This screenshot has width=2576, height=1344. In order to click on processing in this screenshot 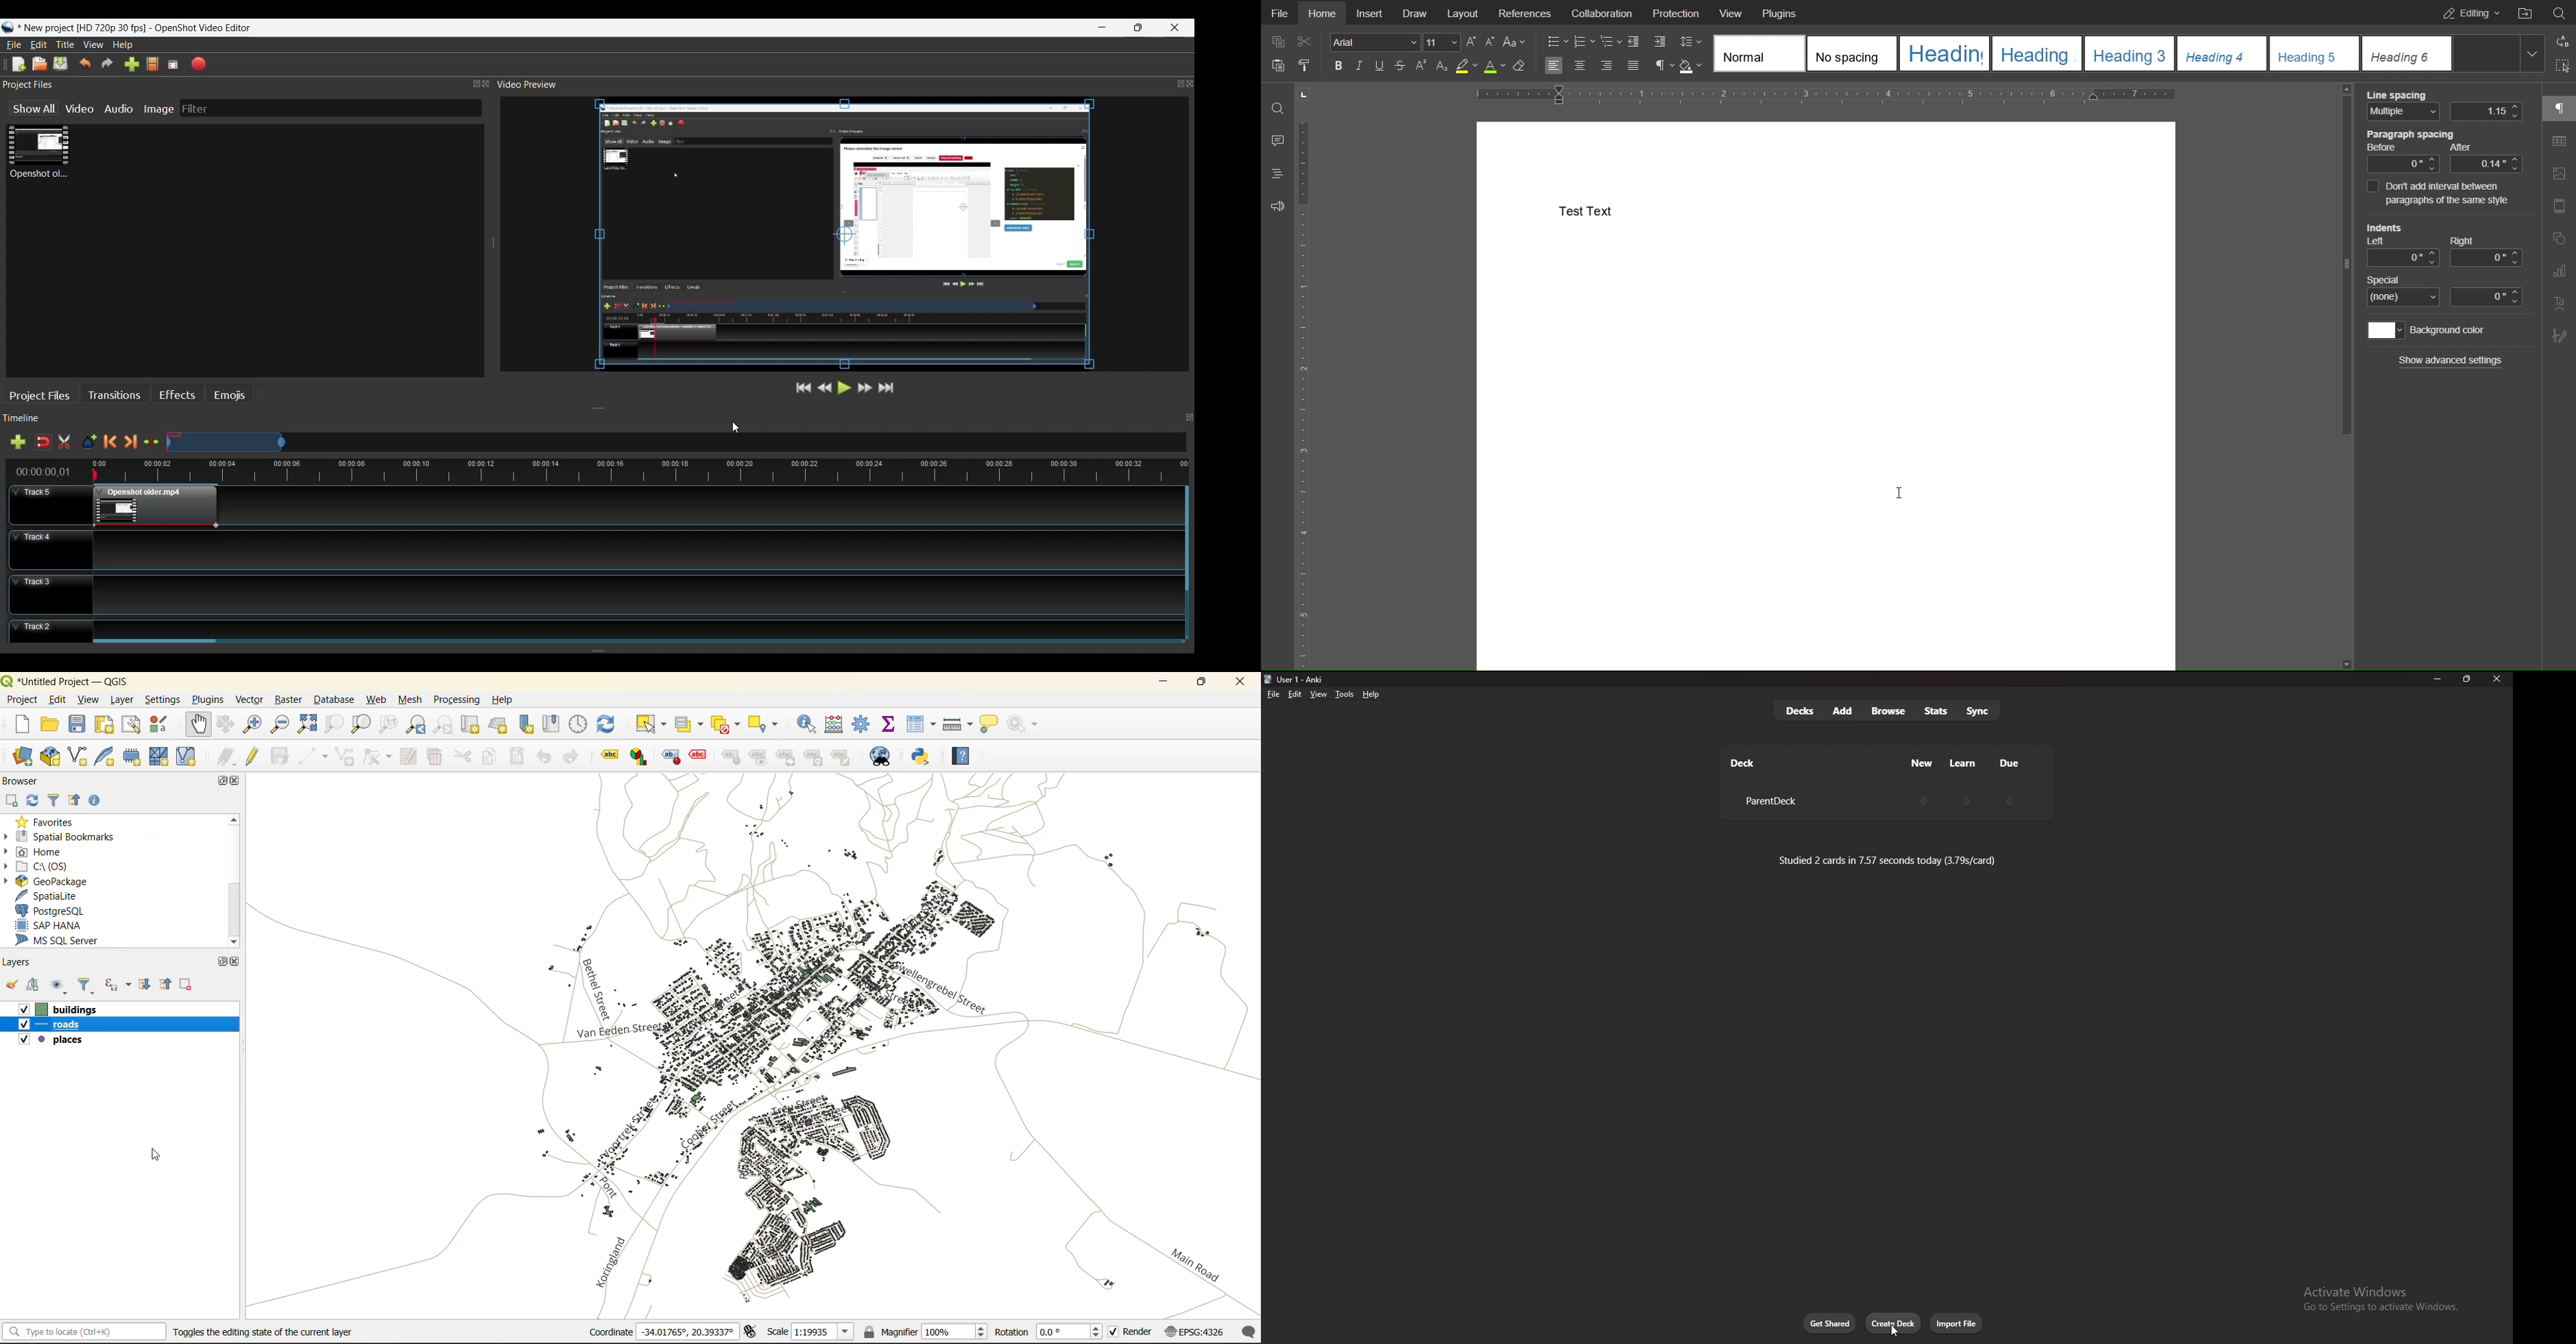, I will do `click(456, 700)`.